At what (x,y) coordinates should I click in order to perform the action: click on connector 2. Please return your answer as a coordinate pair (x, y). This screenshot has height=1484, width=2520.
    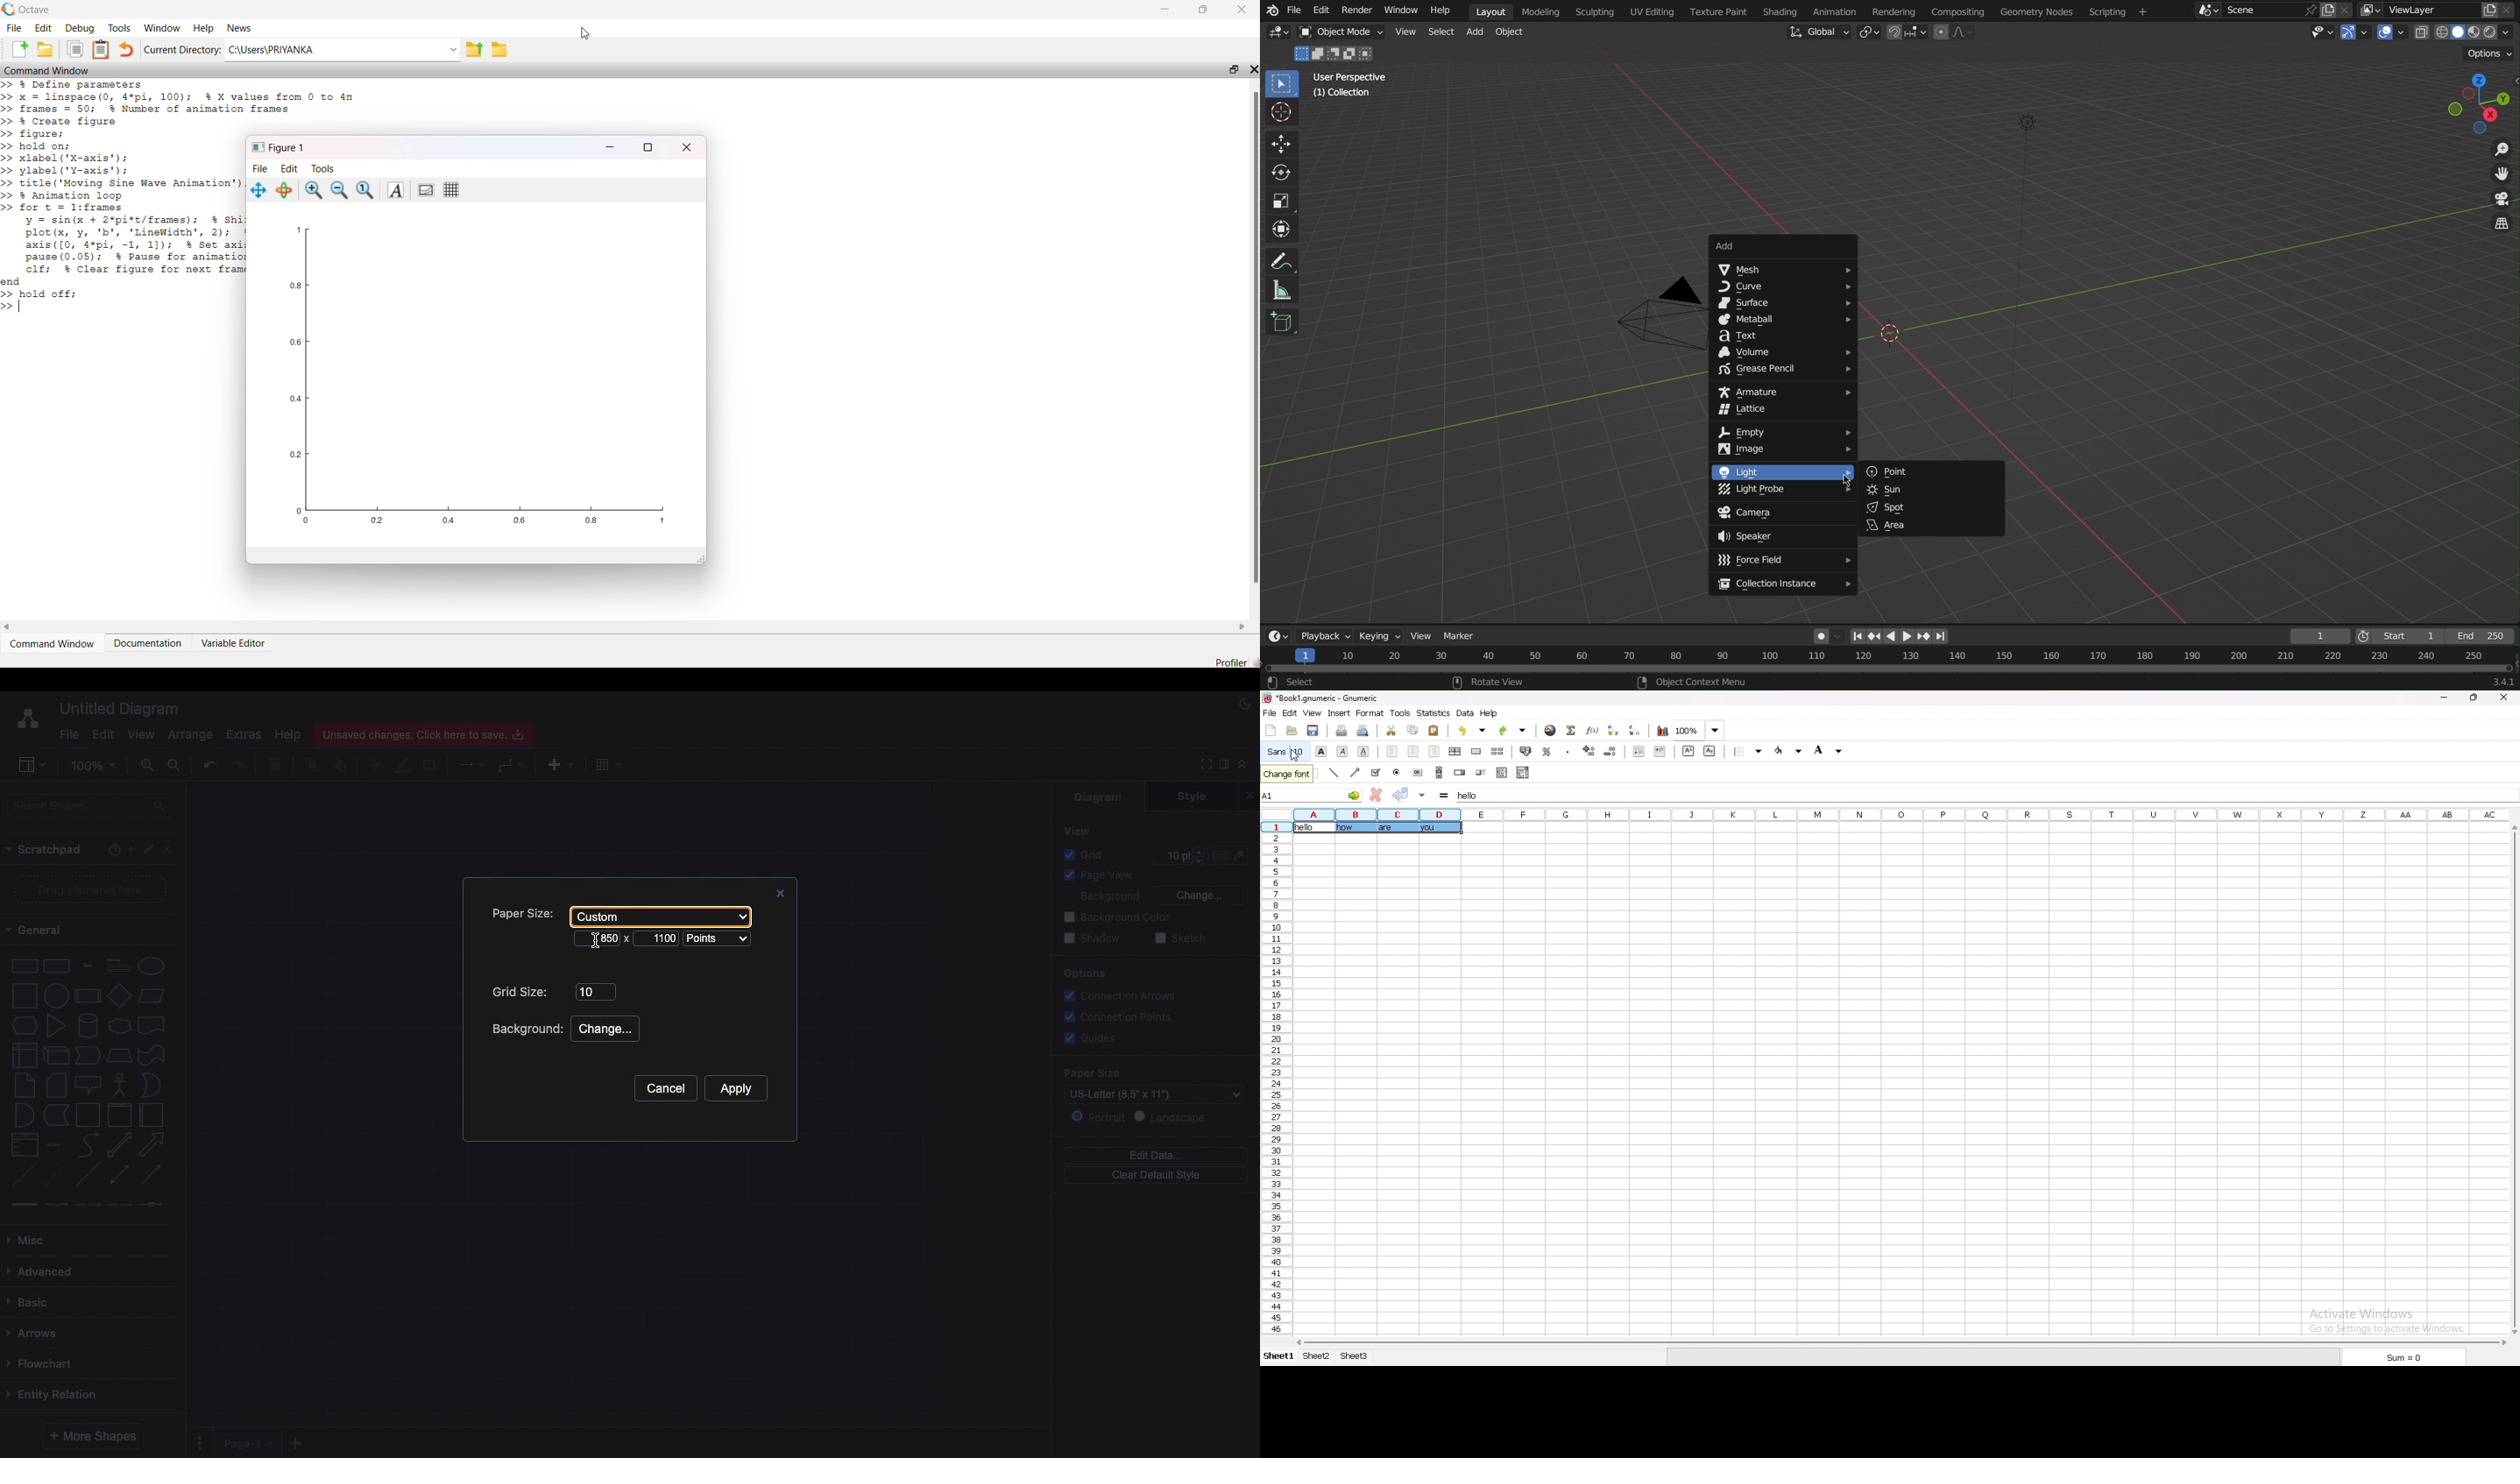
    Looking at the image, I should click on (56, 1205).